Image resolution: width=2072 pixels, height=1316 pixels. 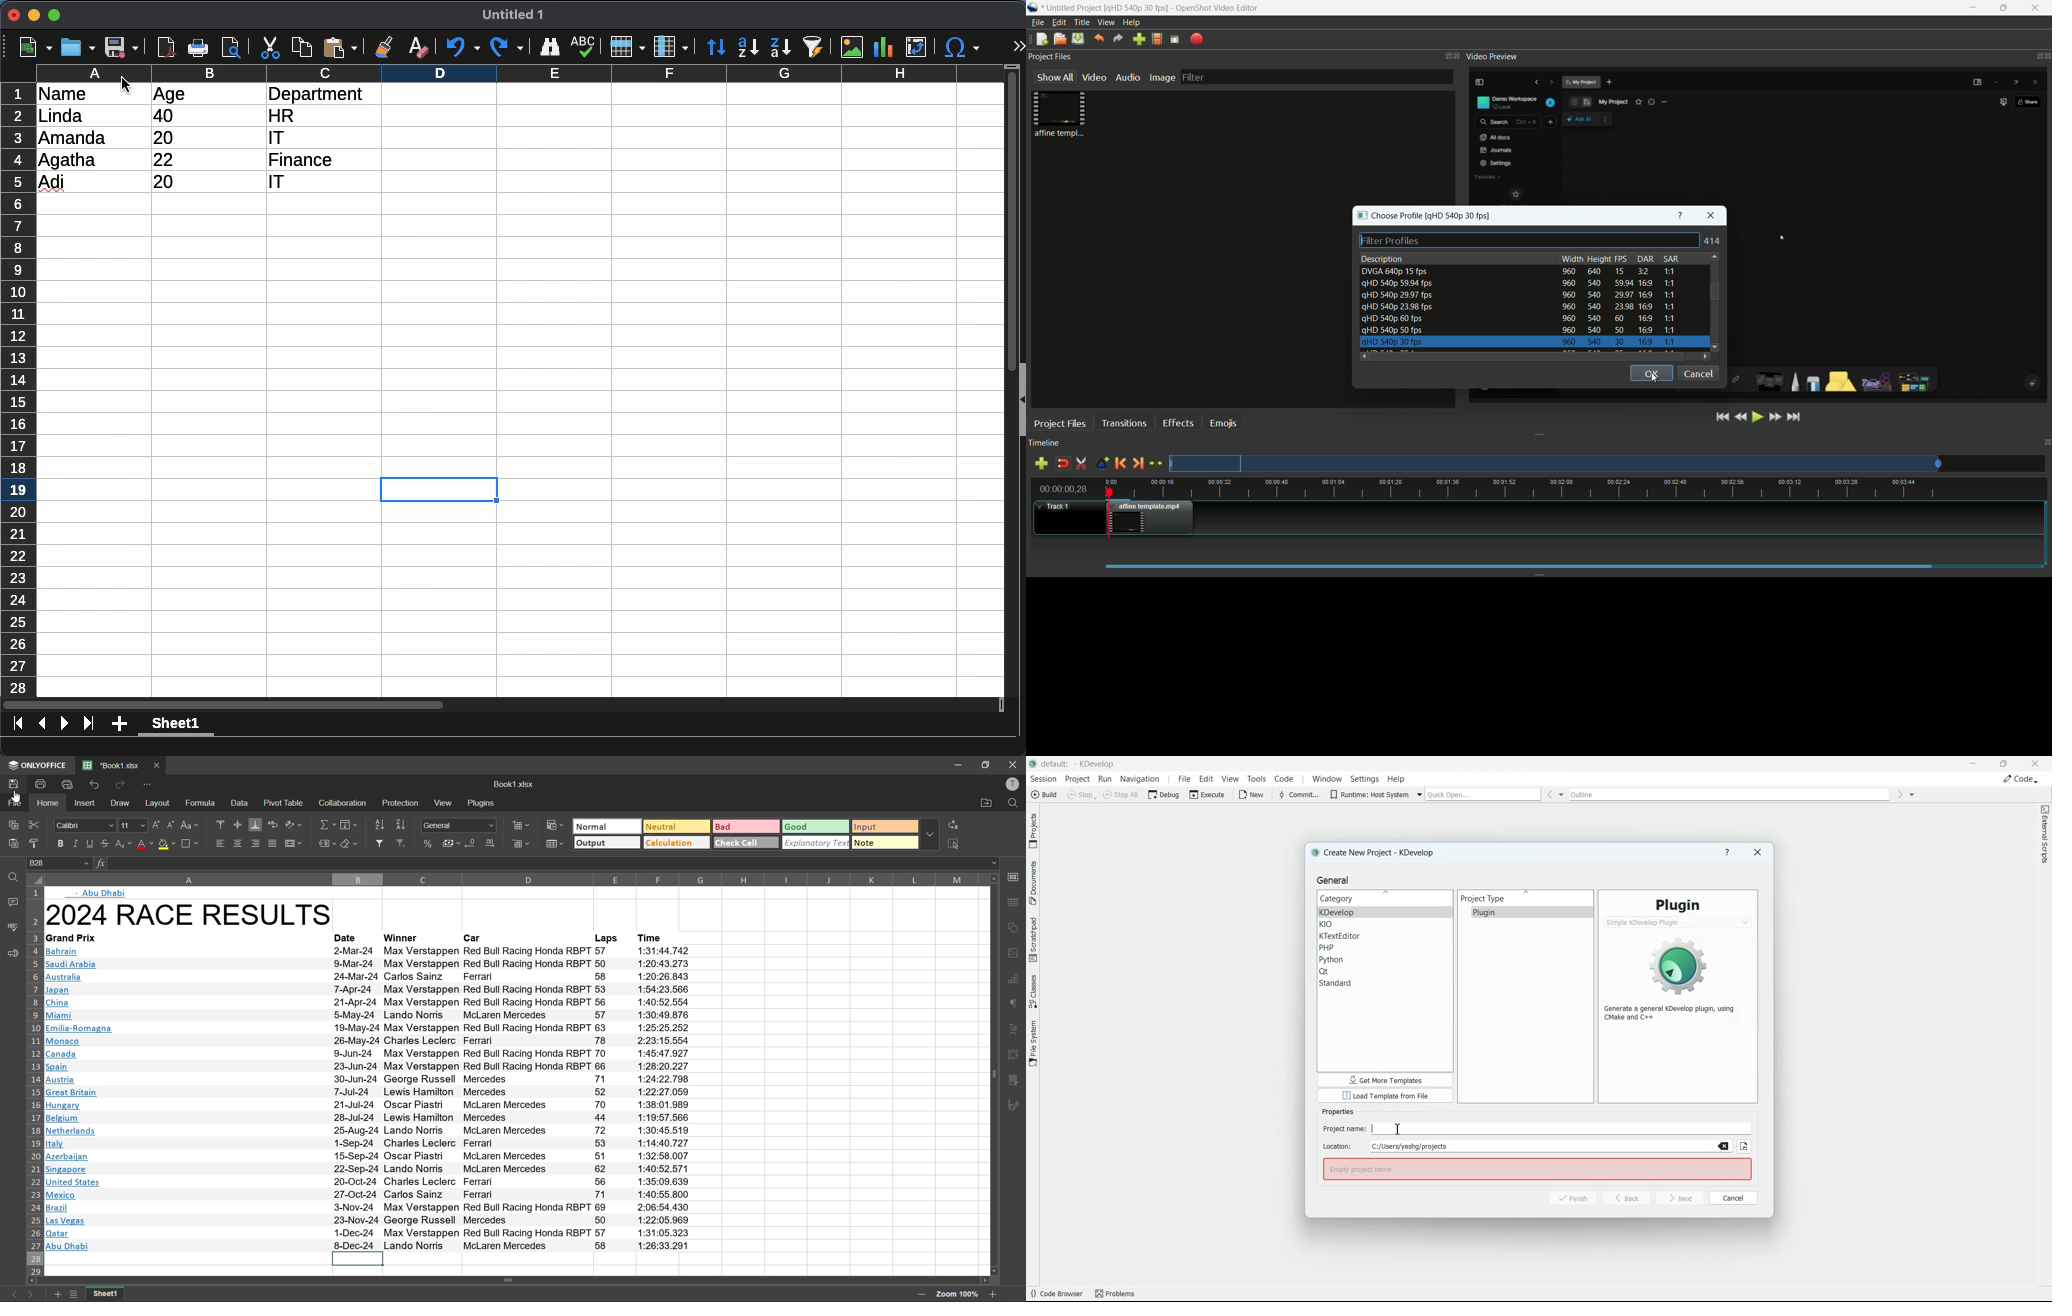 I want to click on input, so click(x=885, y=826).